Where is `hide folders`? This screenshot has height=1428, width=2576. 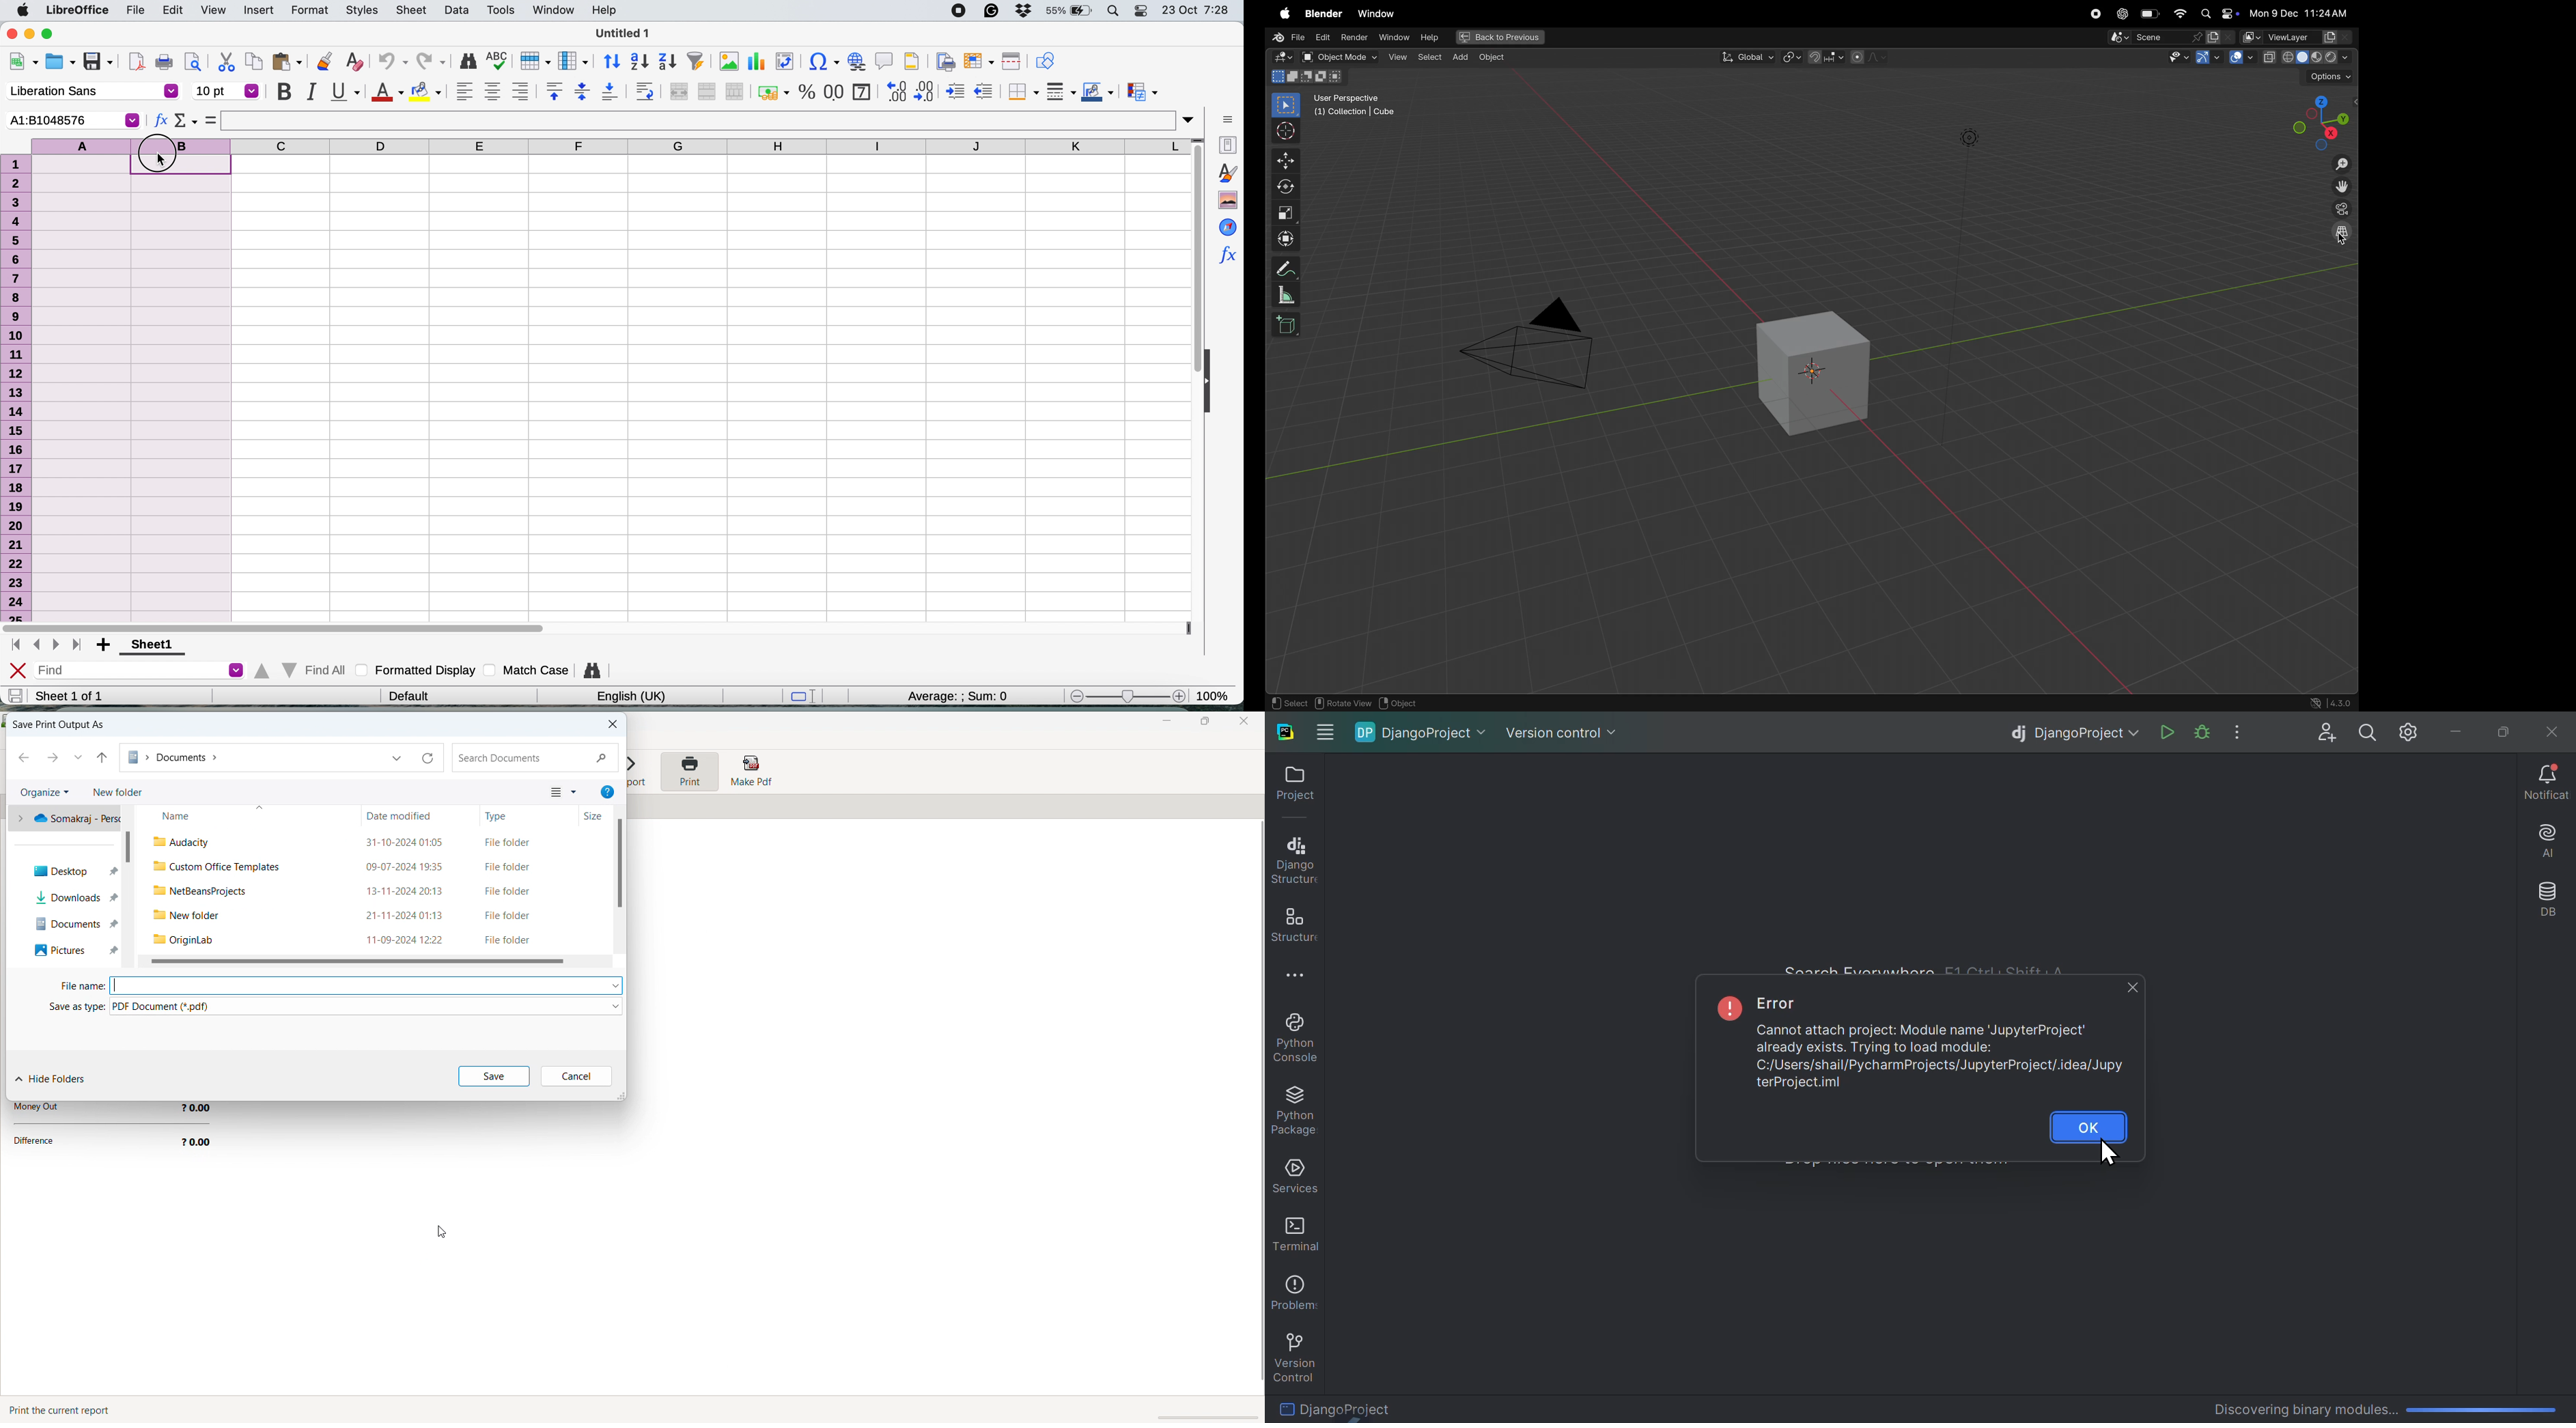
hide folders is located at coordinates (51, 1080).